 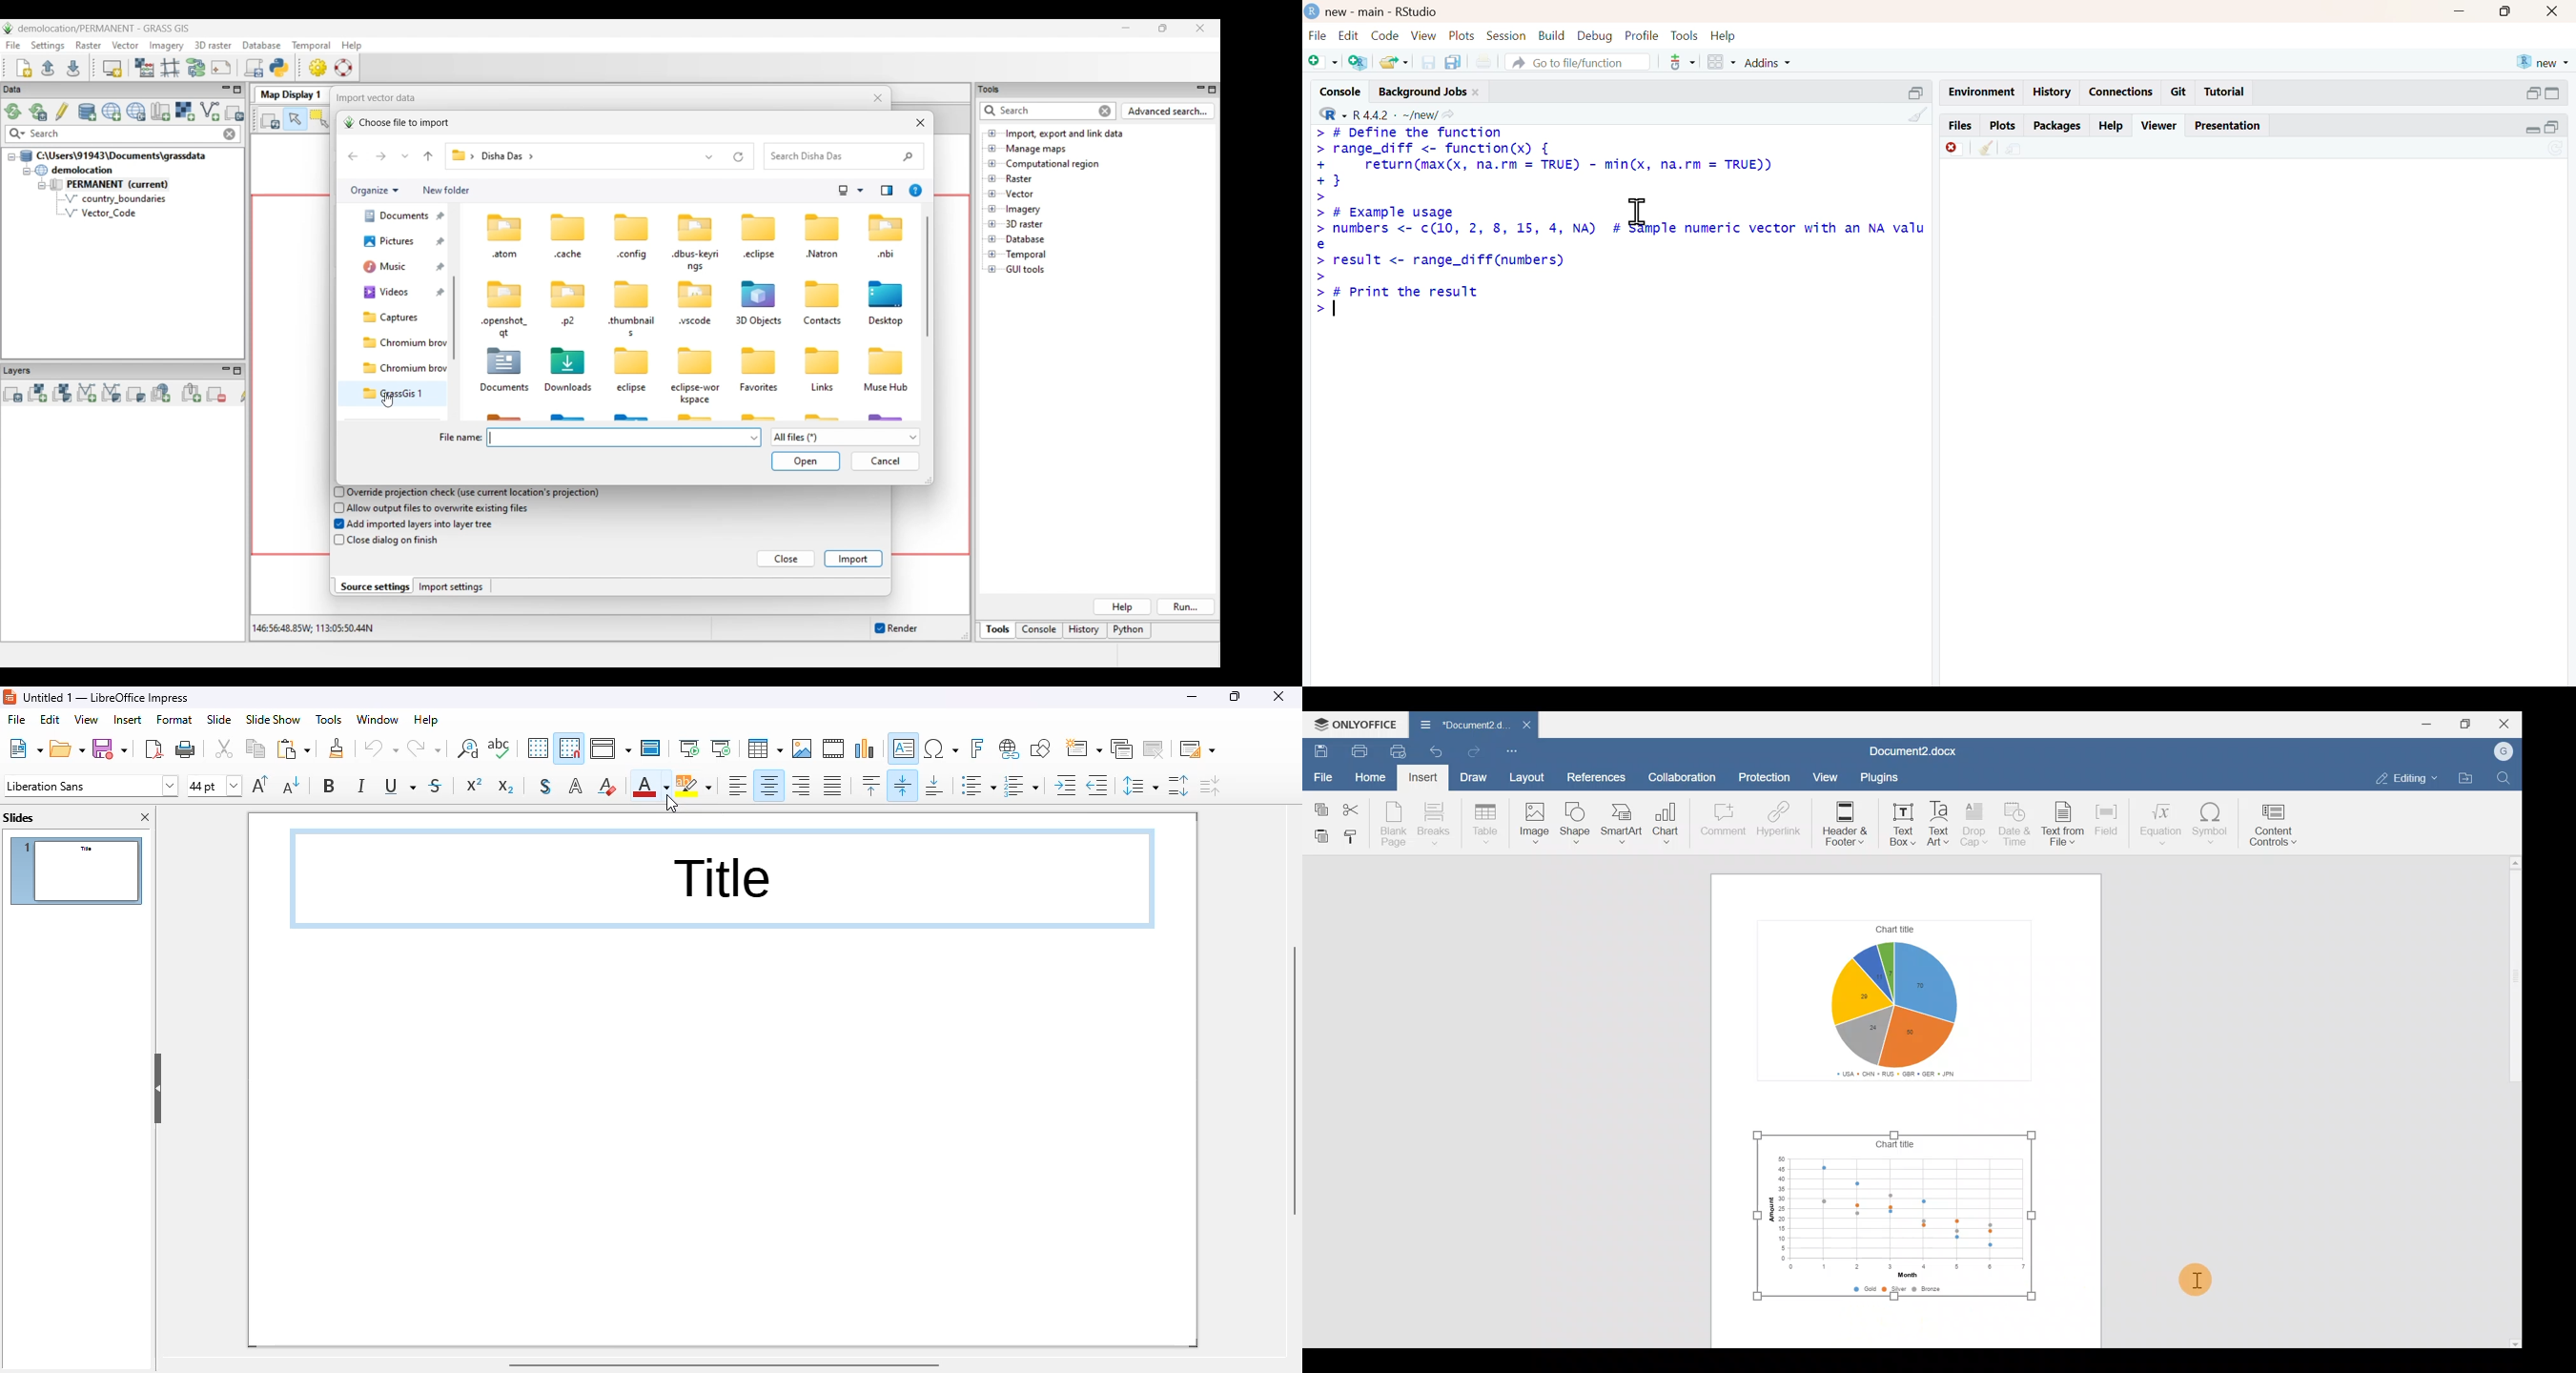 I want to click on Symbol, so click(x=2211, y=826).